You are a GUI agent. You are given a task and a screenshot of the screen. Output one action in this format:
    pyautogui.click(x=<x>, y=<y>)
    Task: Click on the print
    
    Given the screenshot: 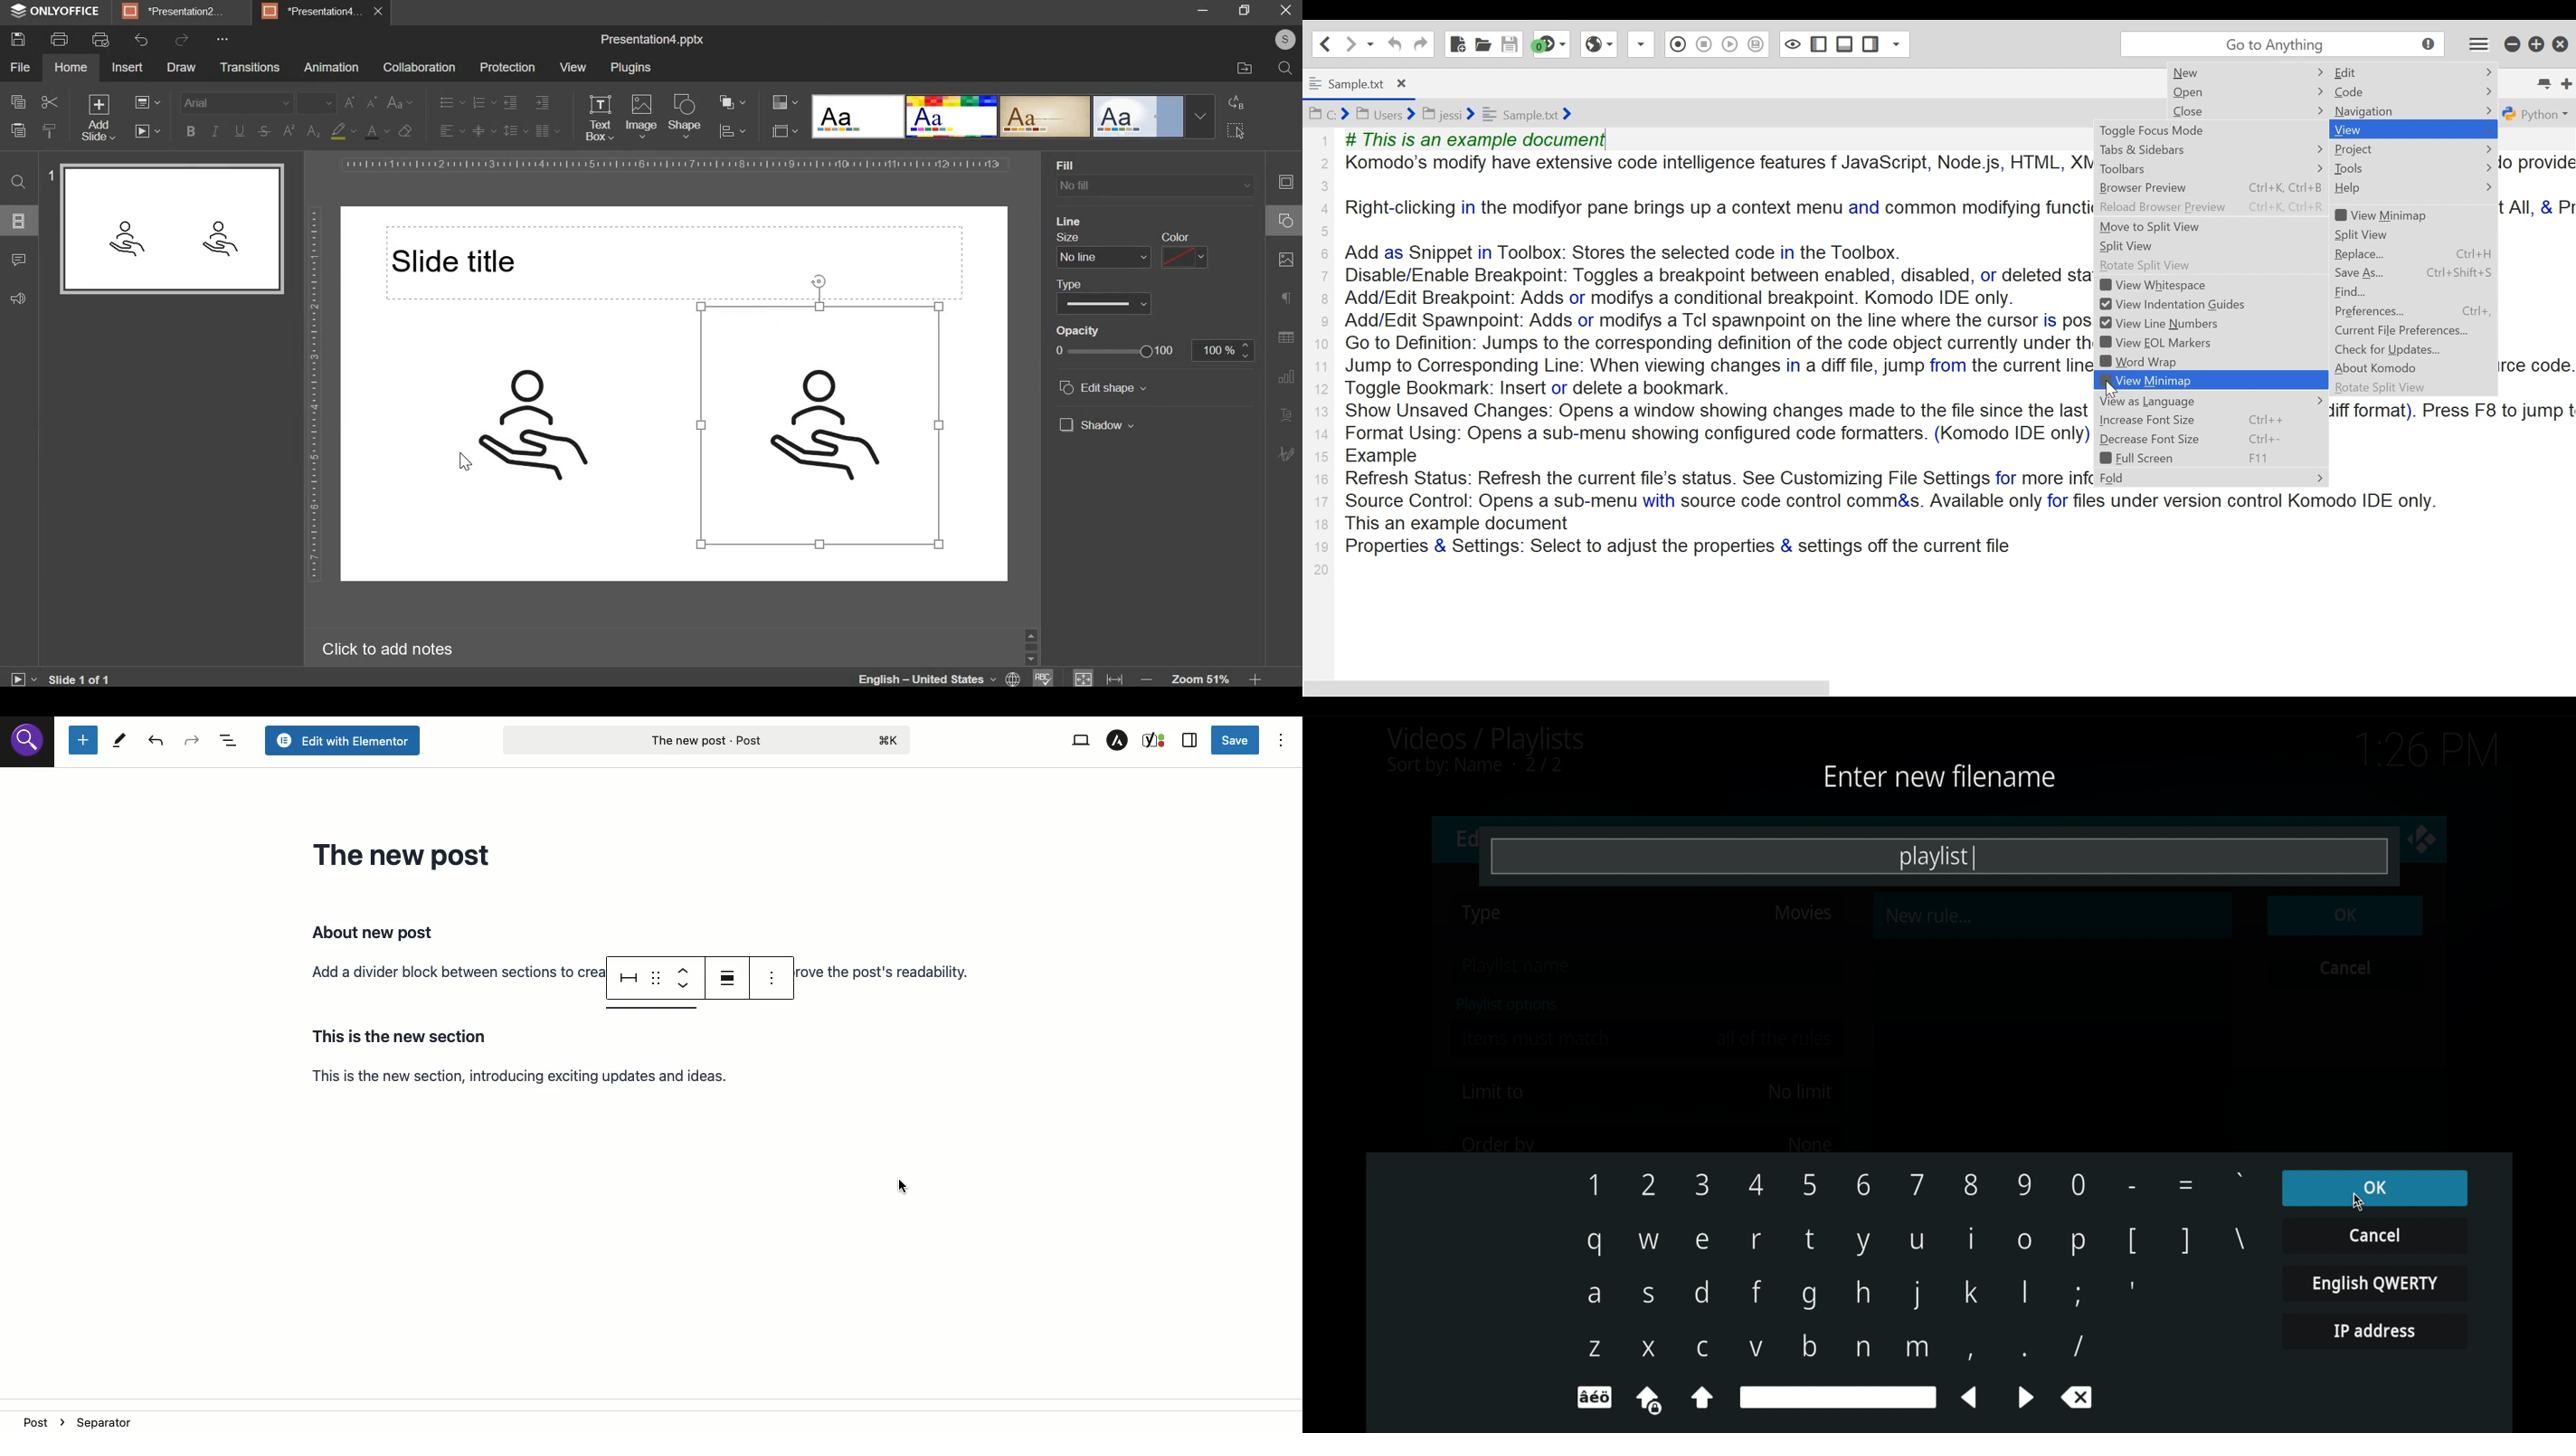 What is the action you would take?
    pyautogui.click(x=58, y=40)
    